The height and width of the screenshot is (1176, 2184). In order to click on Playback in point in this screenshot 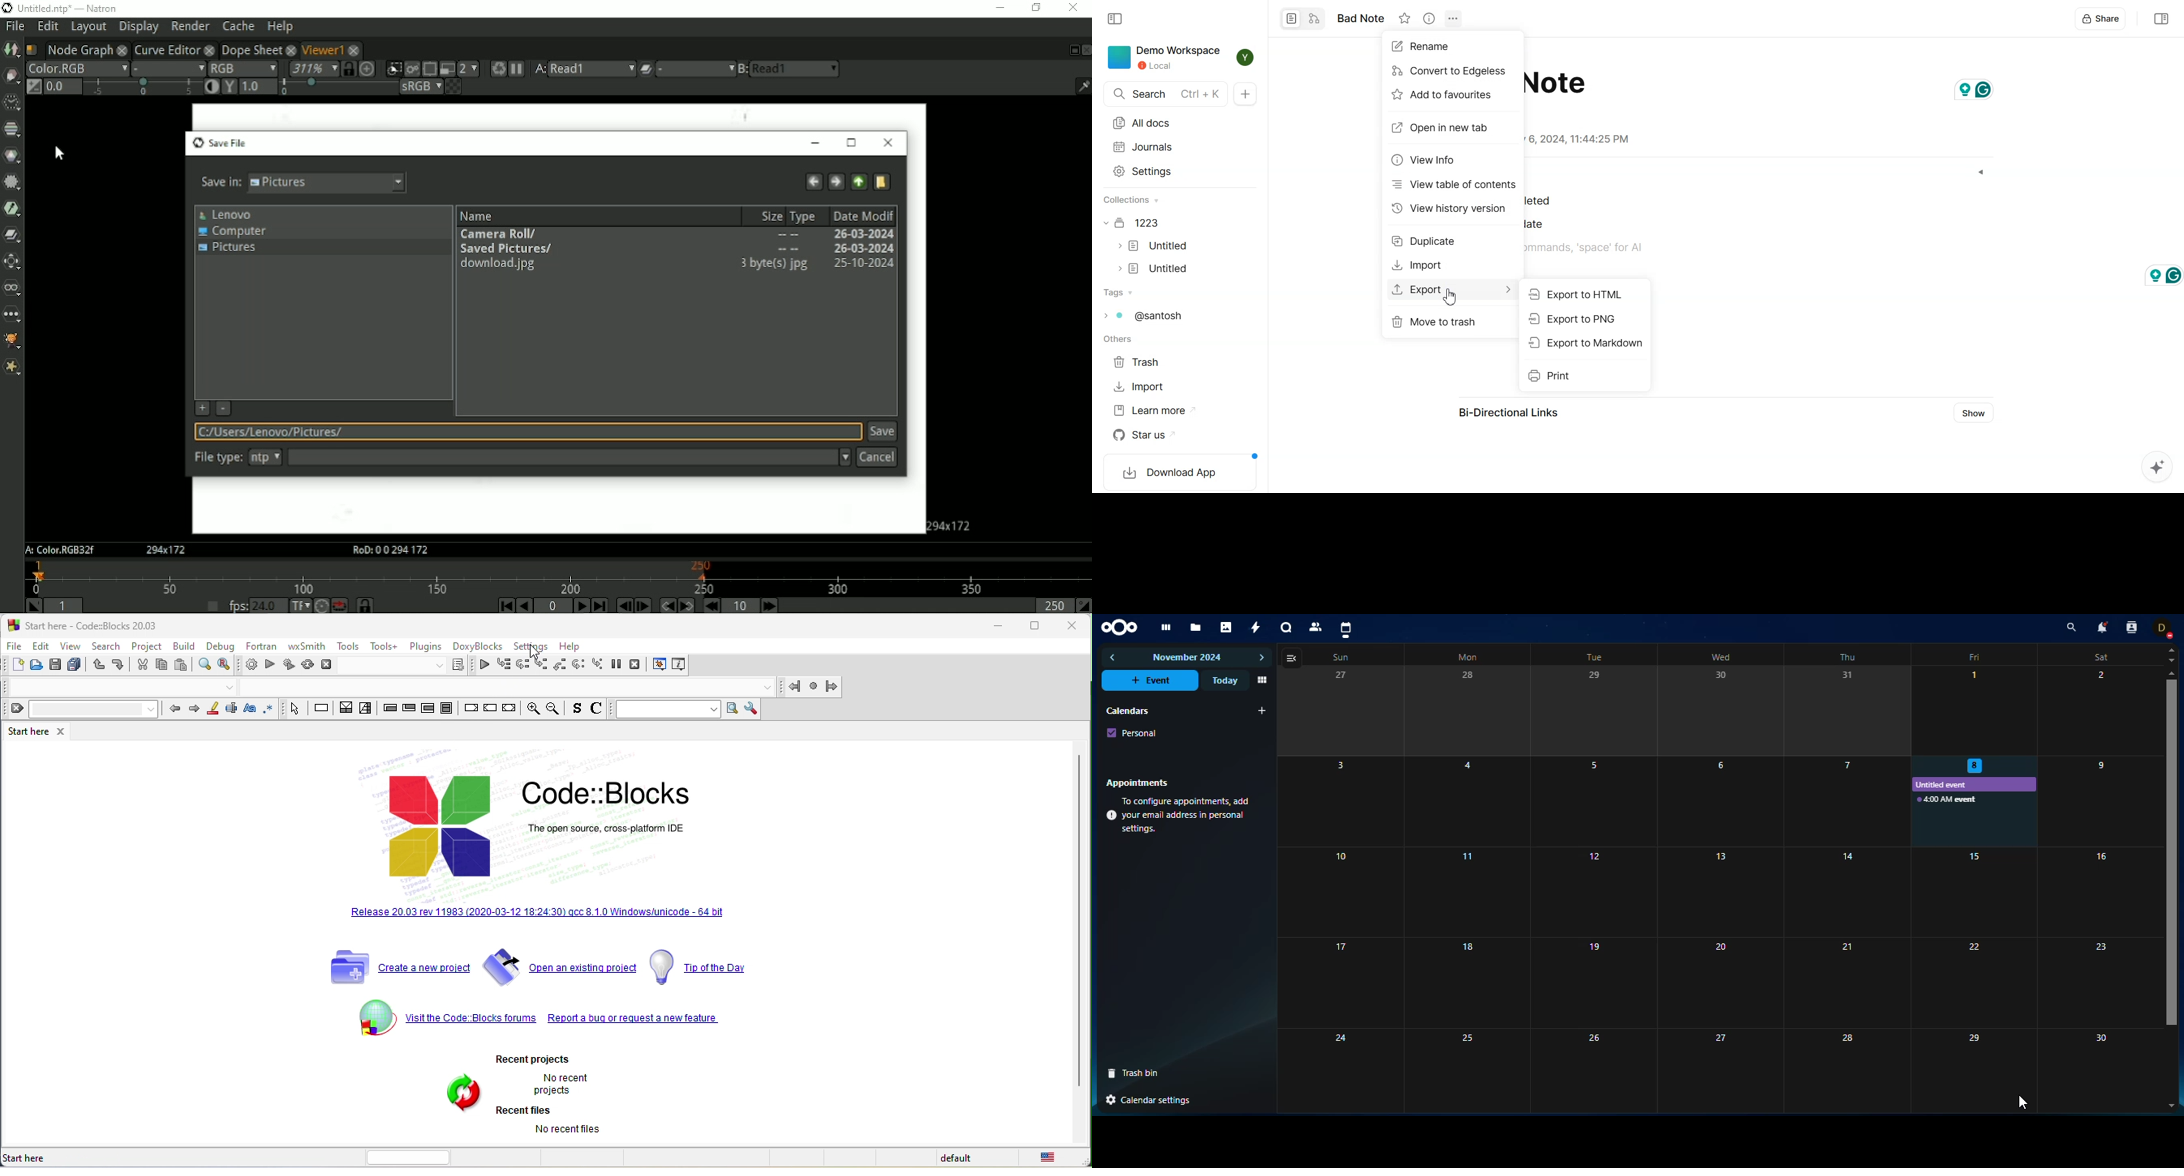, I will do `click(63, 606)`.